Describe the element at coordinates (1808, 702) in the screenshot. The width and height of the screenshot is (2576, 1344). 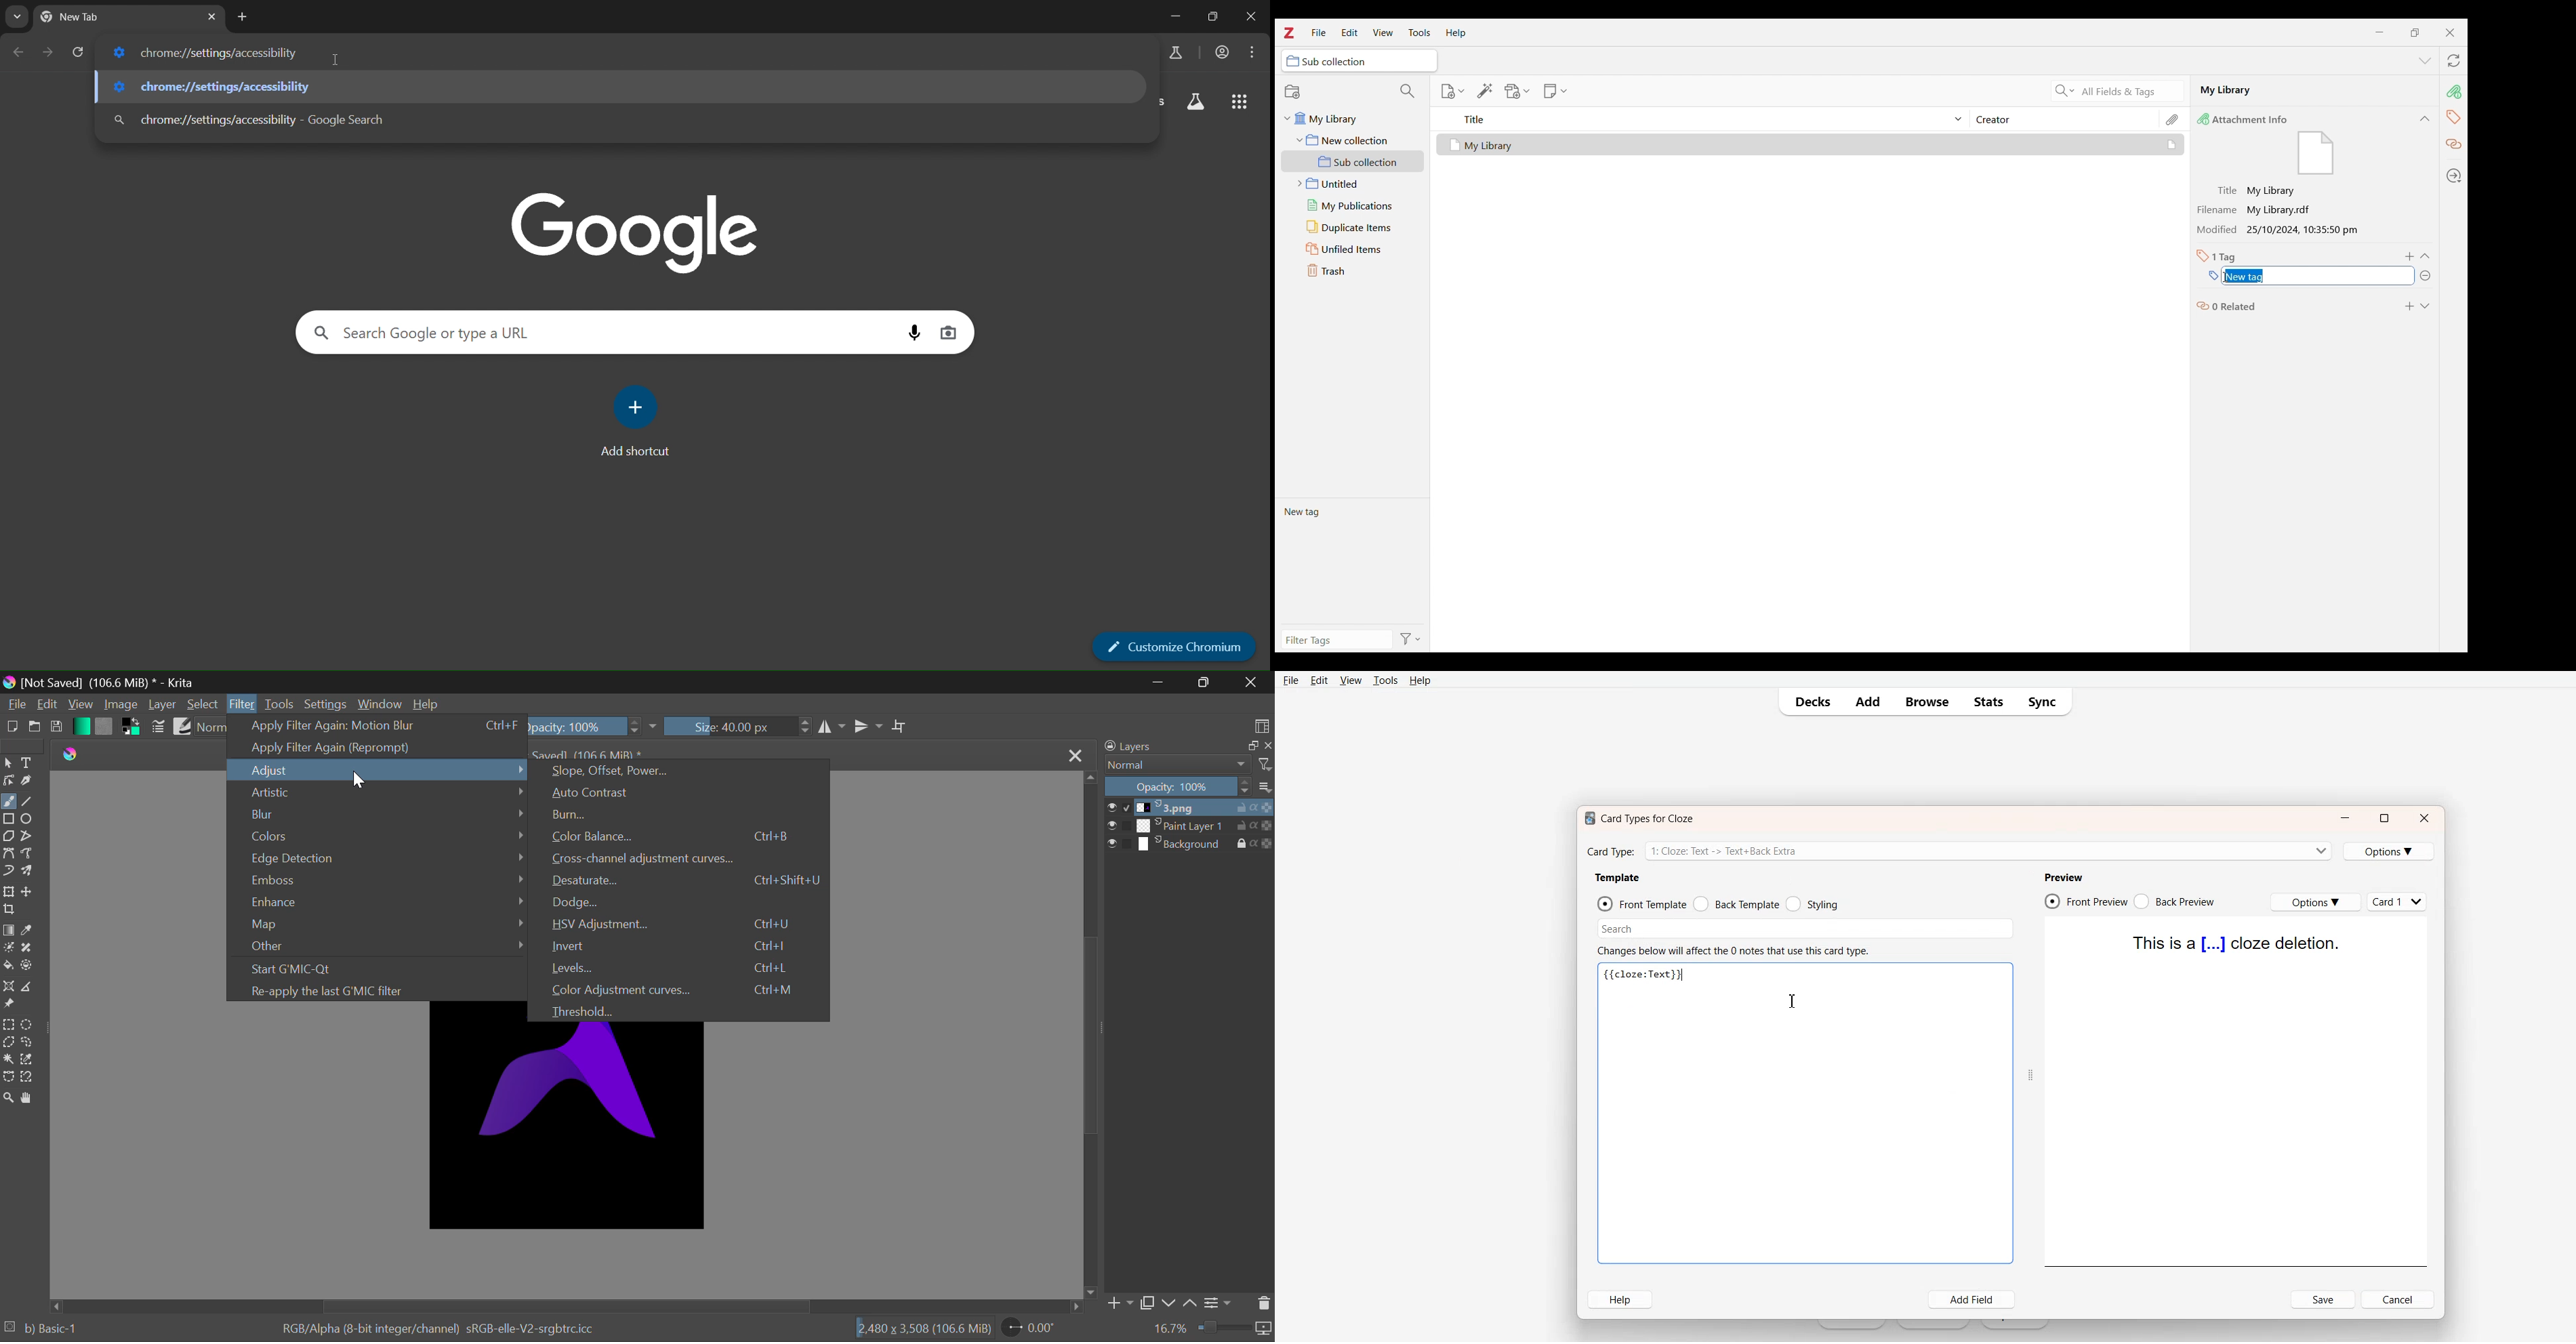
I see `Decks` at that location.